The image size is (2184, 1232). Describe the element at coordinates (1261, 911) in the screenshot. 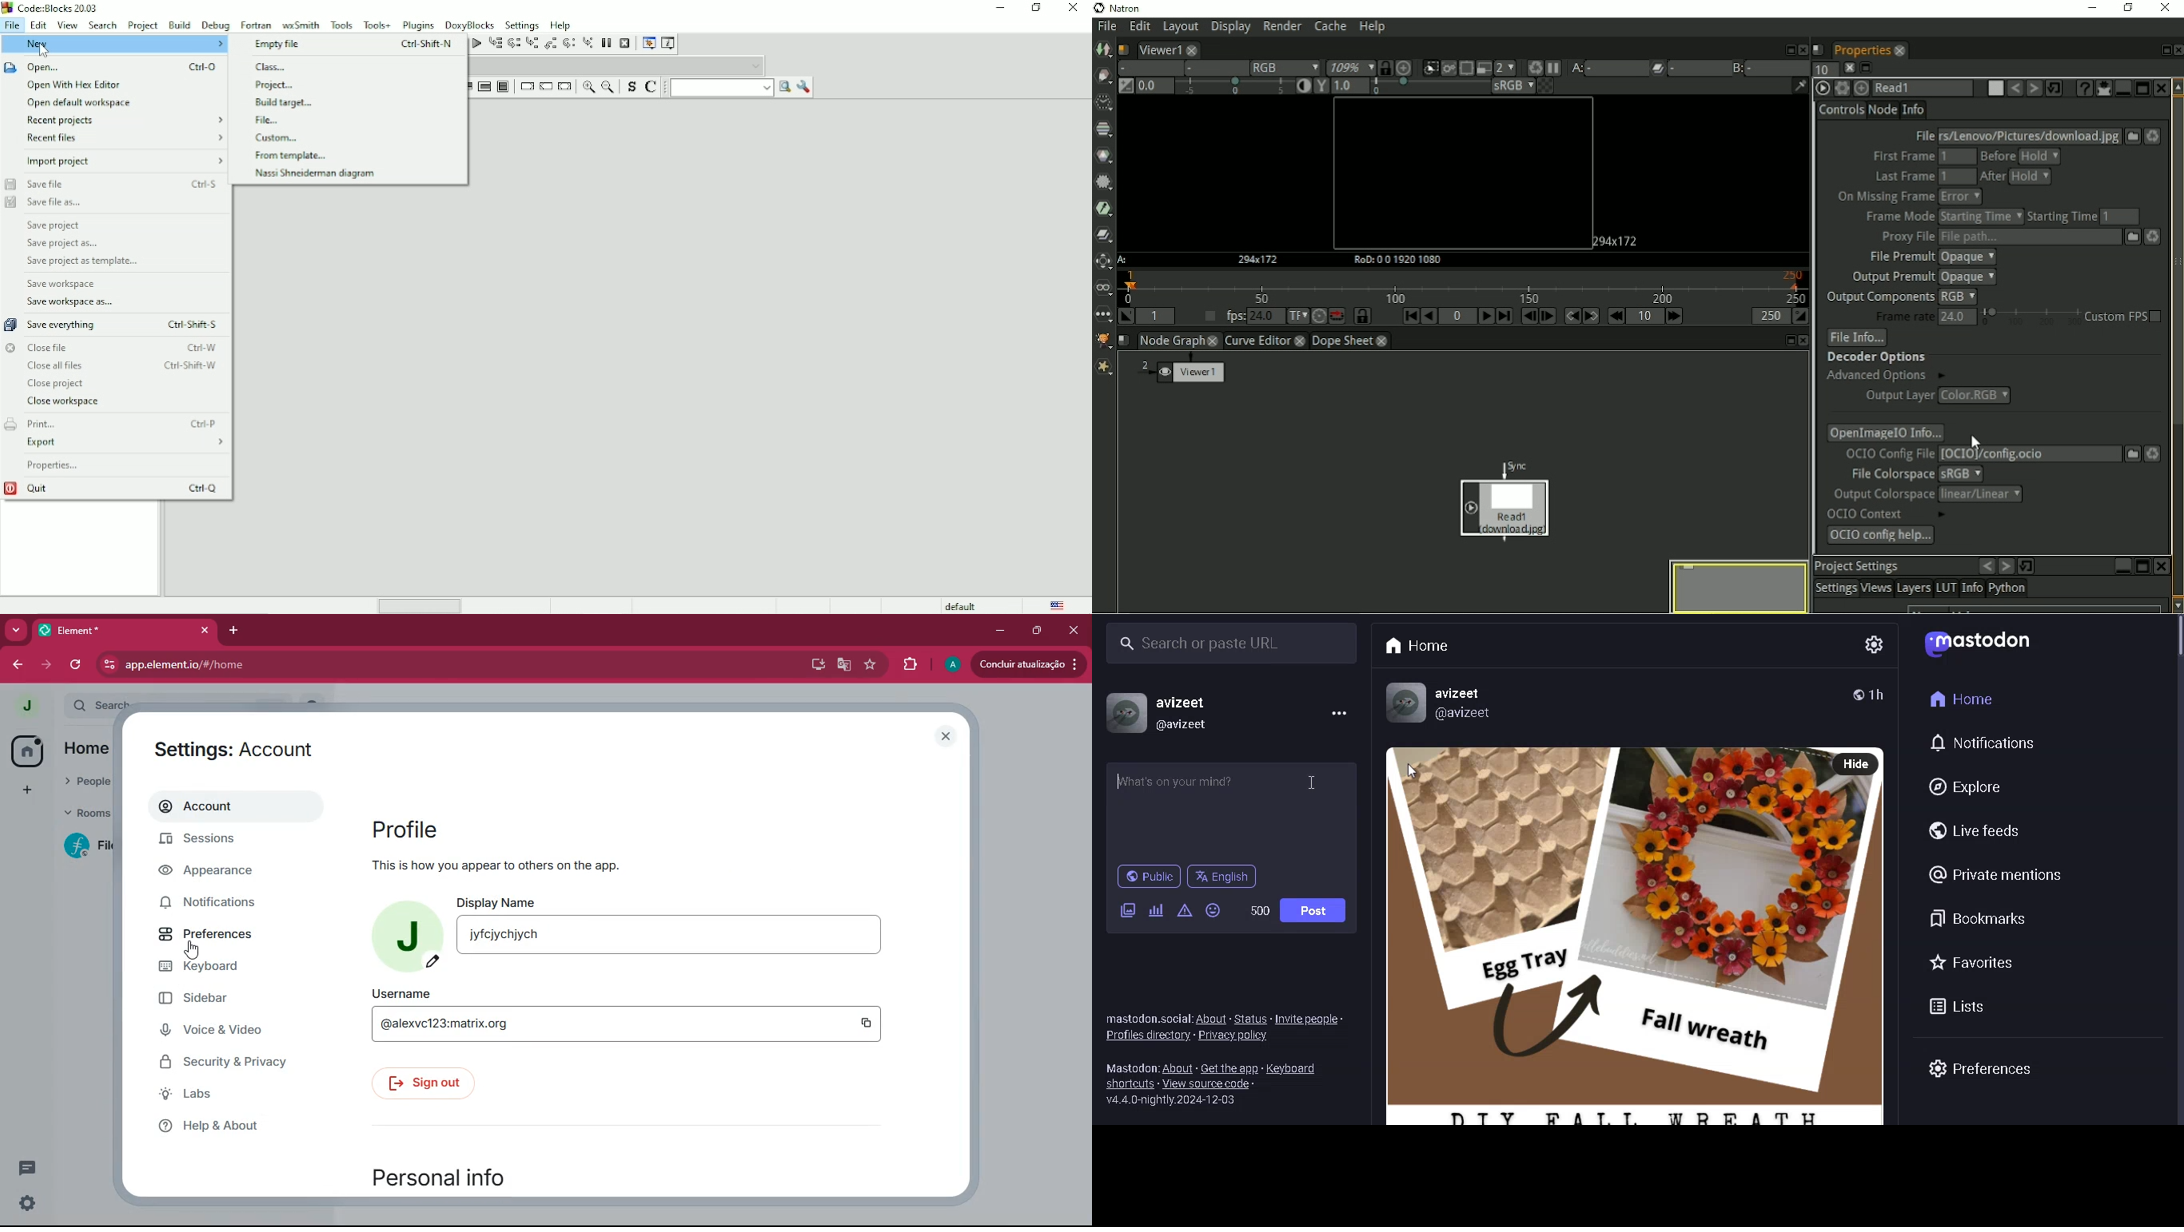

I see `WORD LIMIT` at that location.